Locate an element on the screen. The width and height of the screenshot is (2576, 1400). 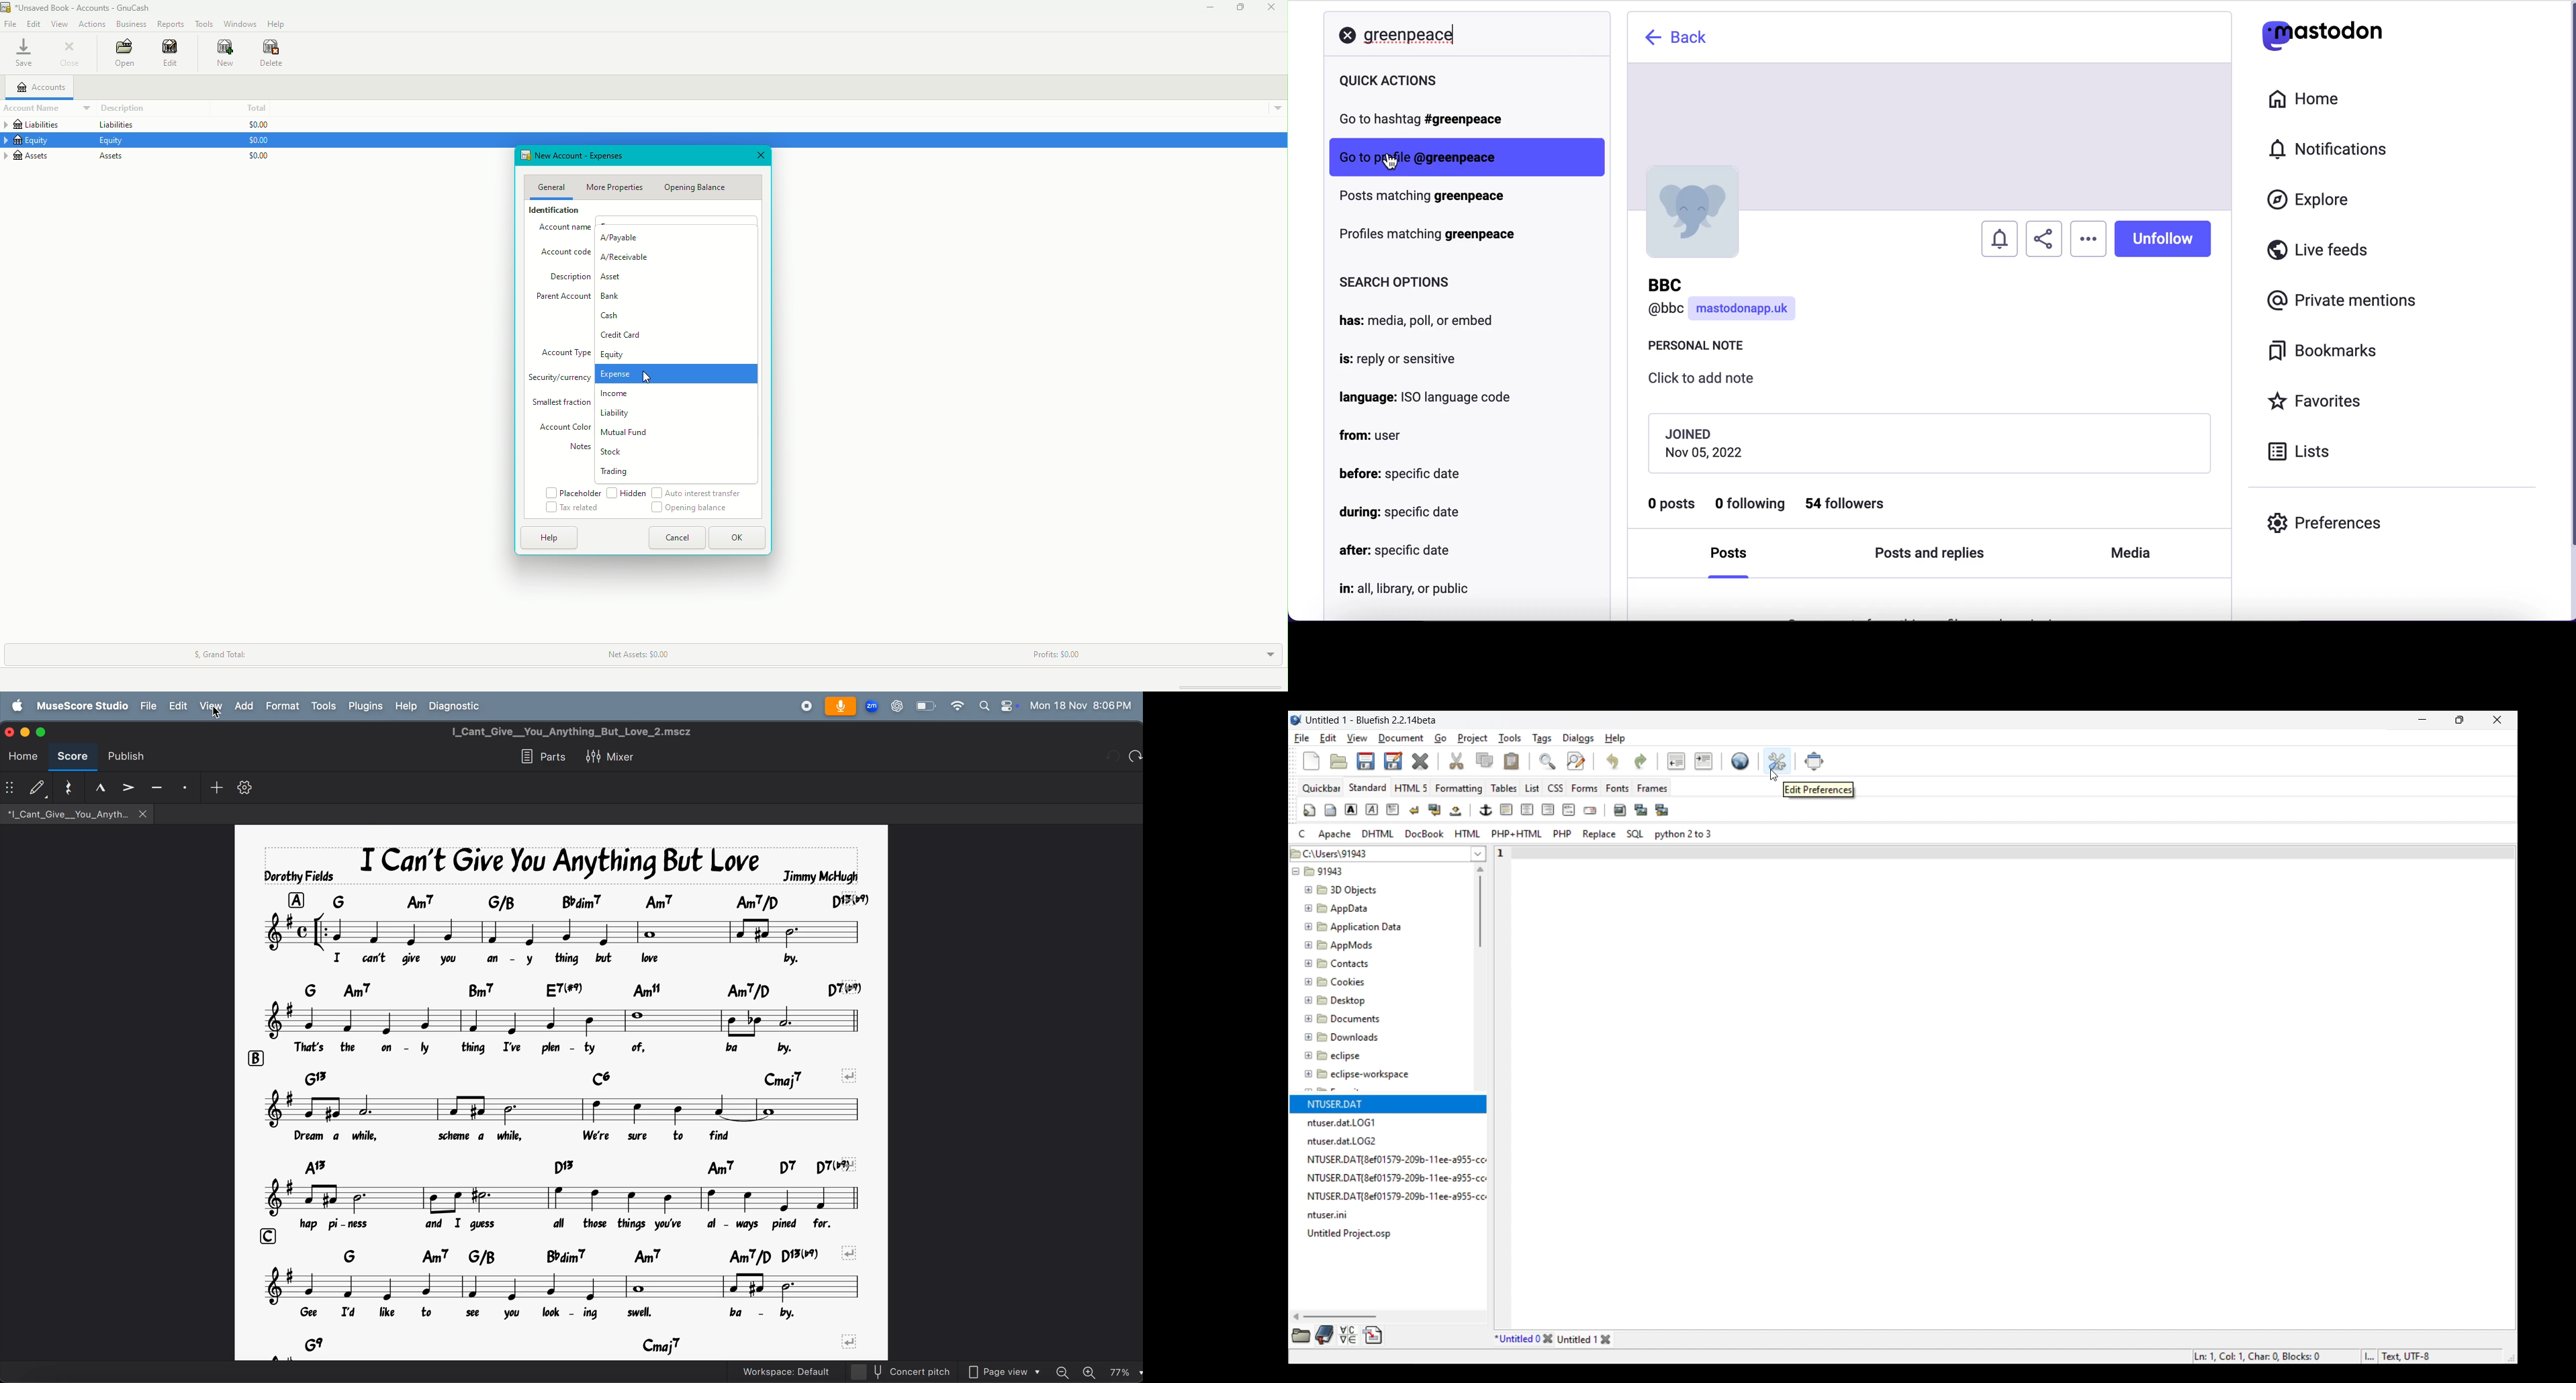
reset is located at coordinates (65, 787).